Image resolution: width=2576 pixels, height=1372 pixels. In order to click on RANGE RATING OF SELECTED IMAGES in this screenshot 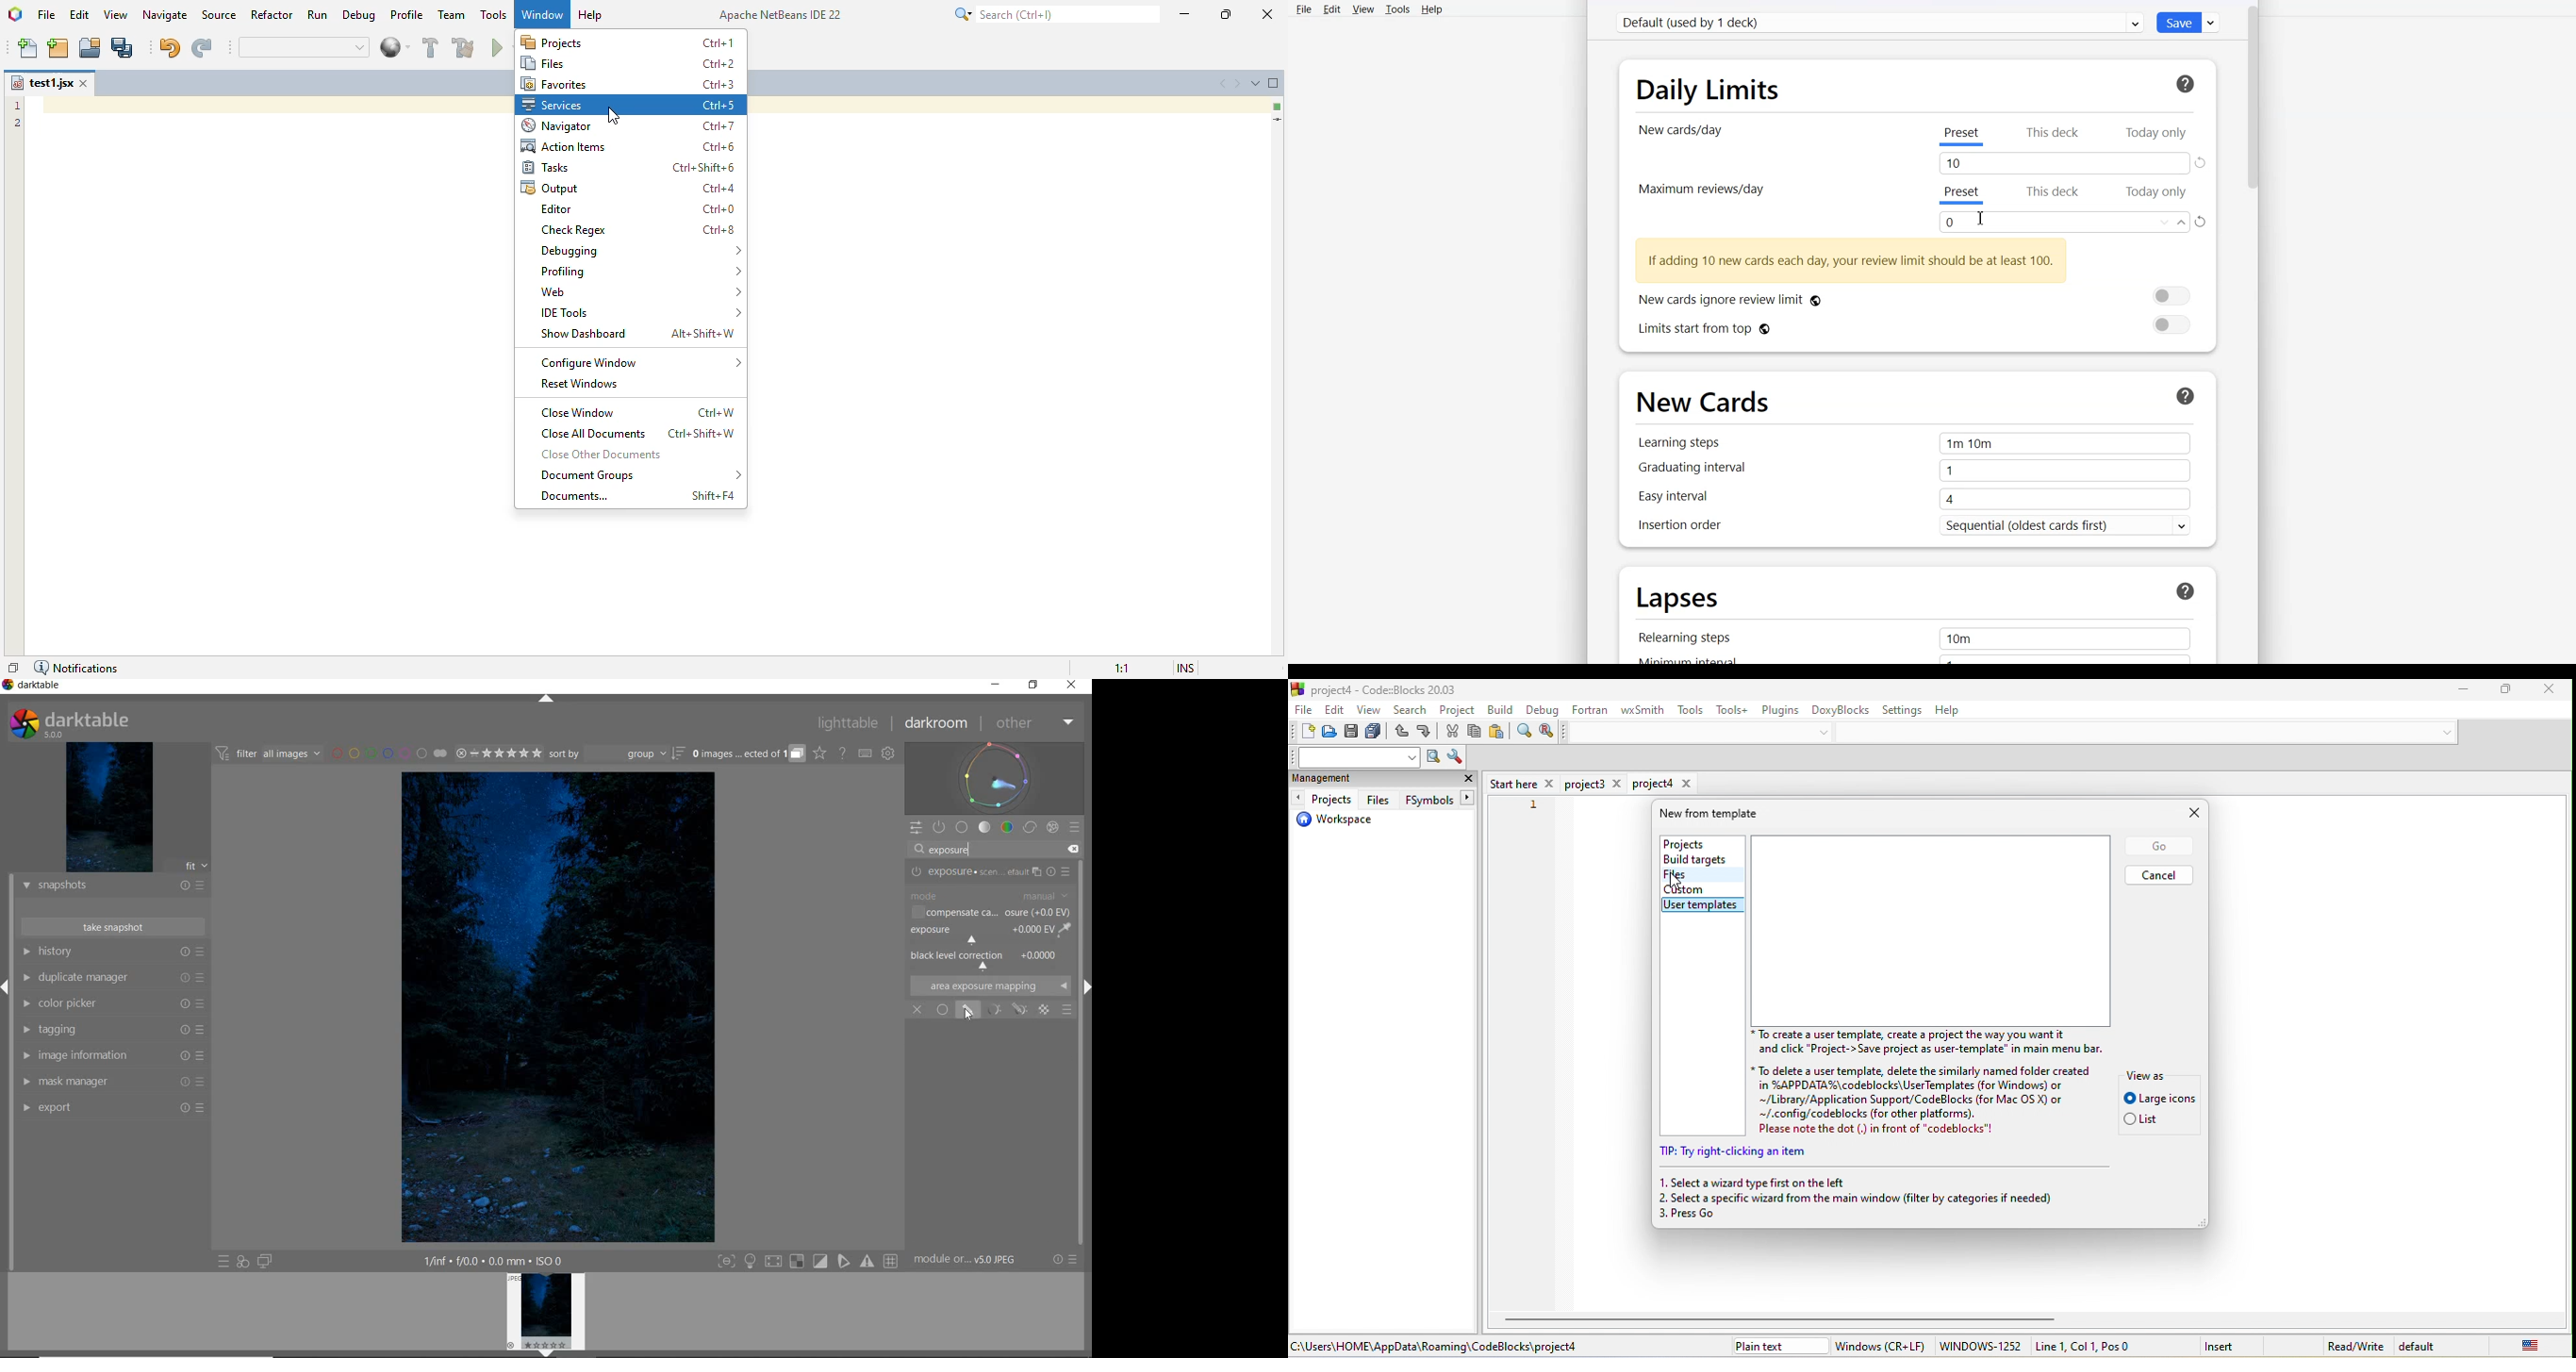, I will do `click(499, 753)`.